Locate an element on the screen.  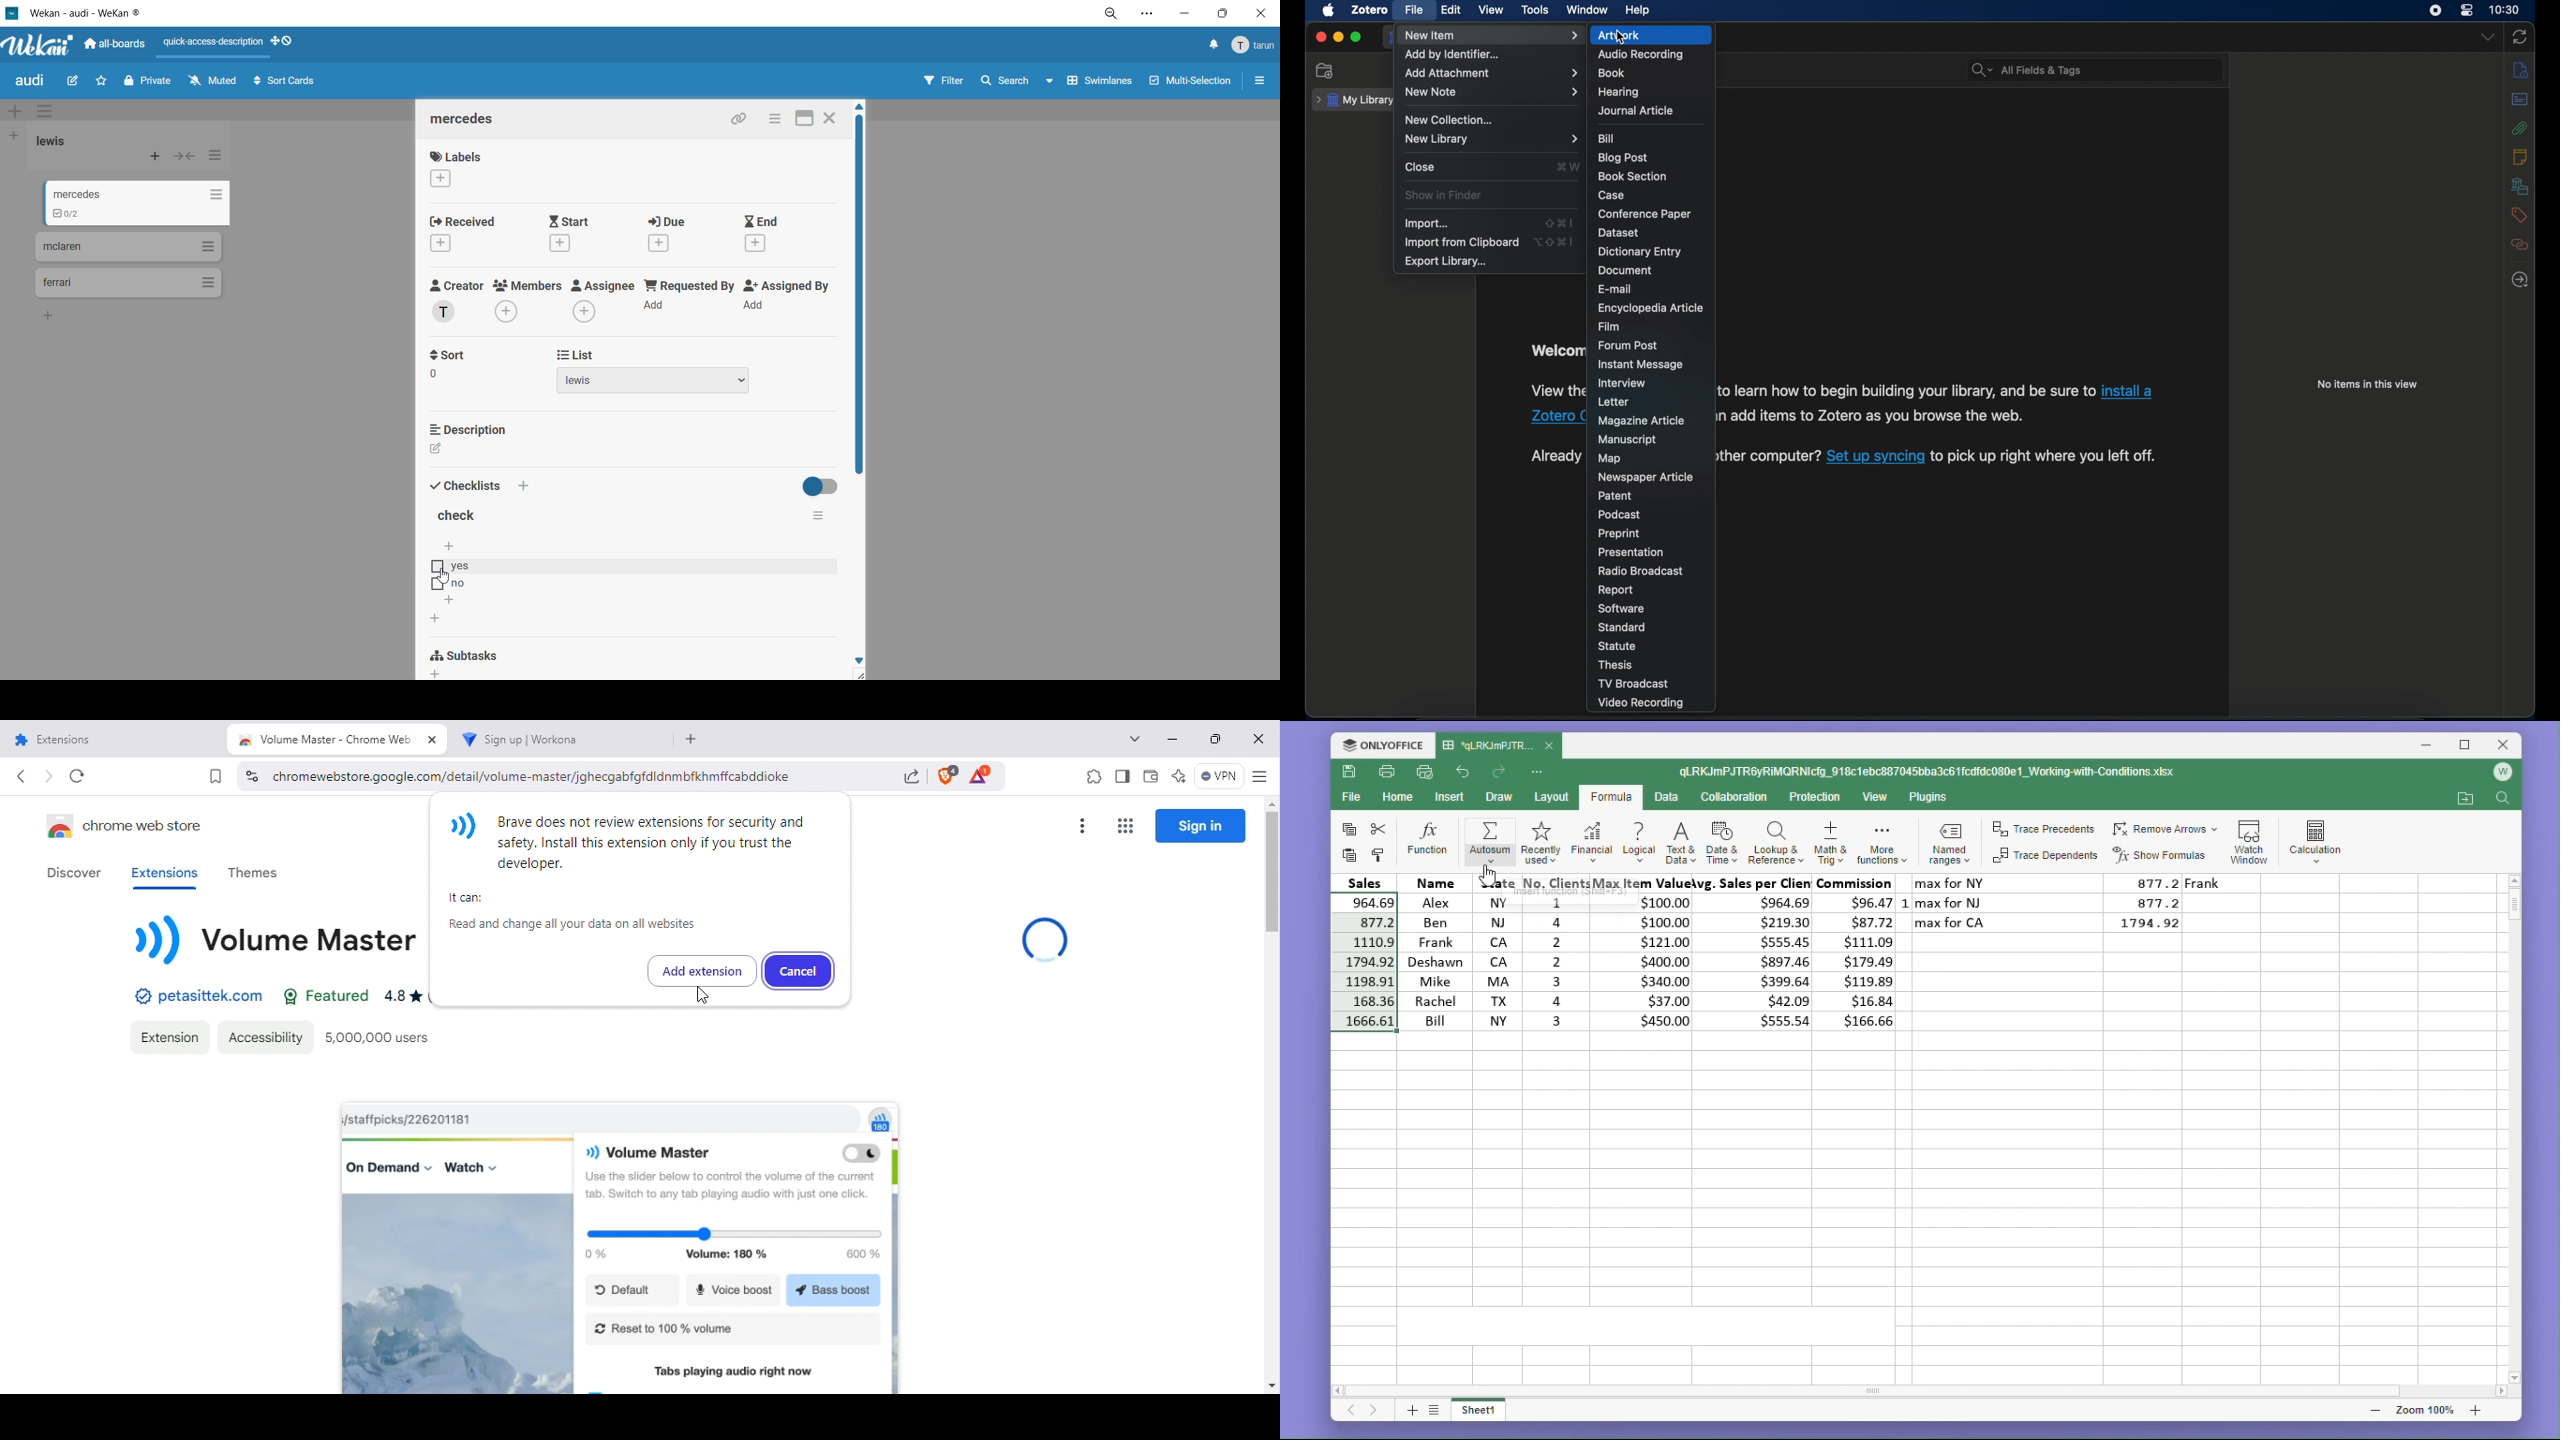
swimlane actions is located at coordinates (43, 108).